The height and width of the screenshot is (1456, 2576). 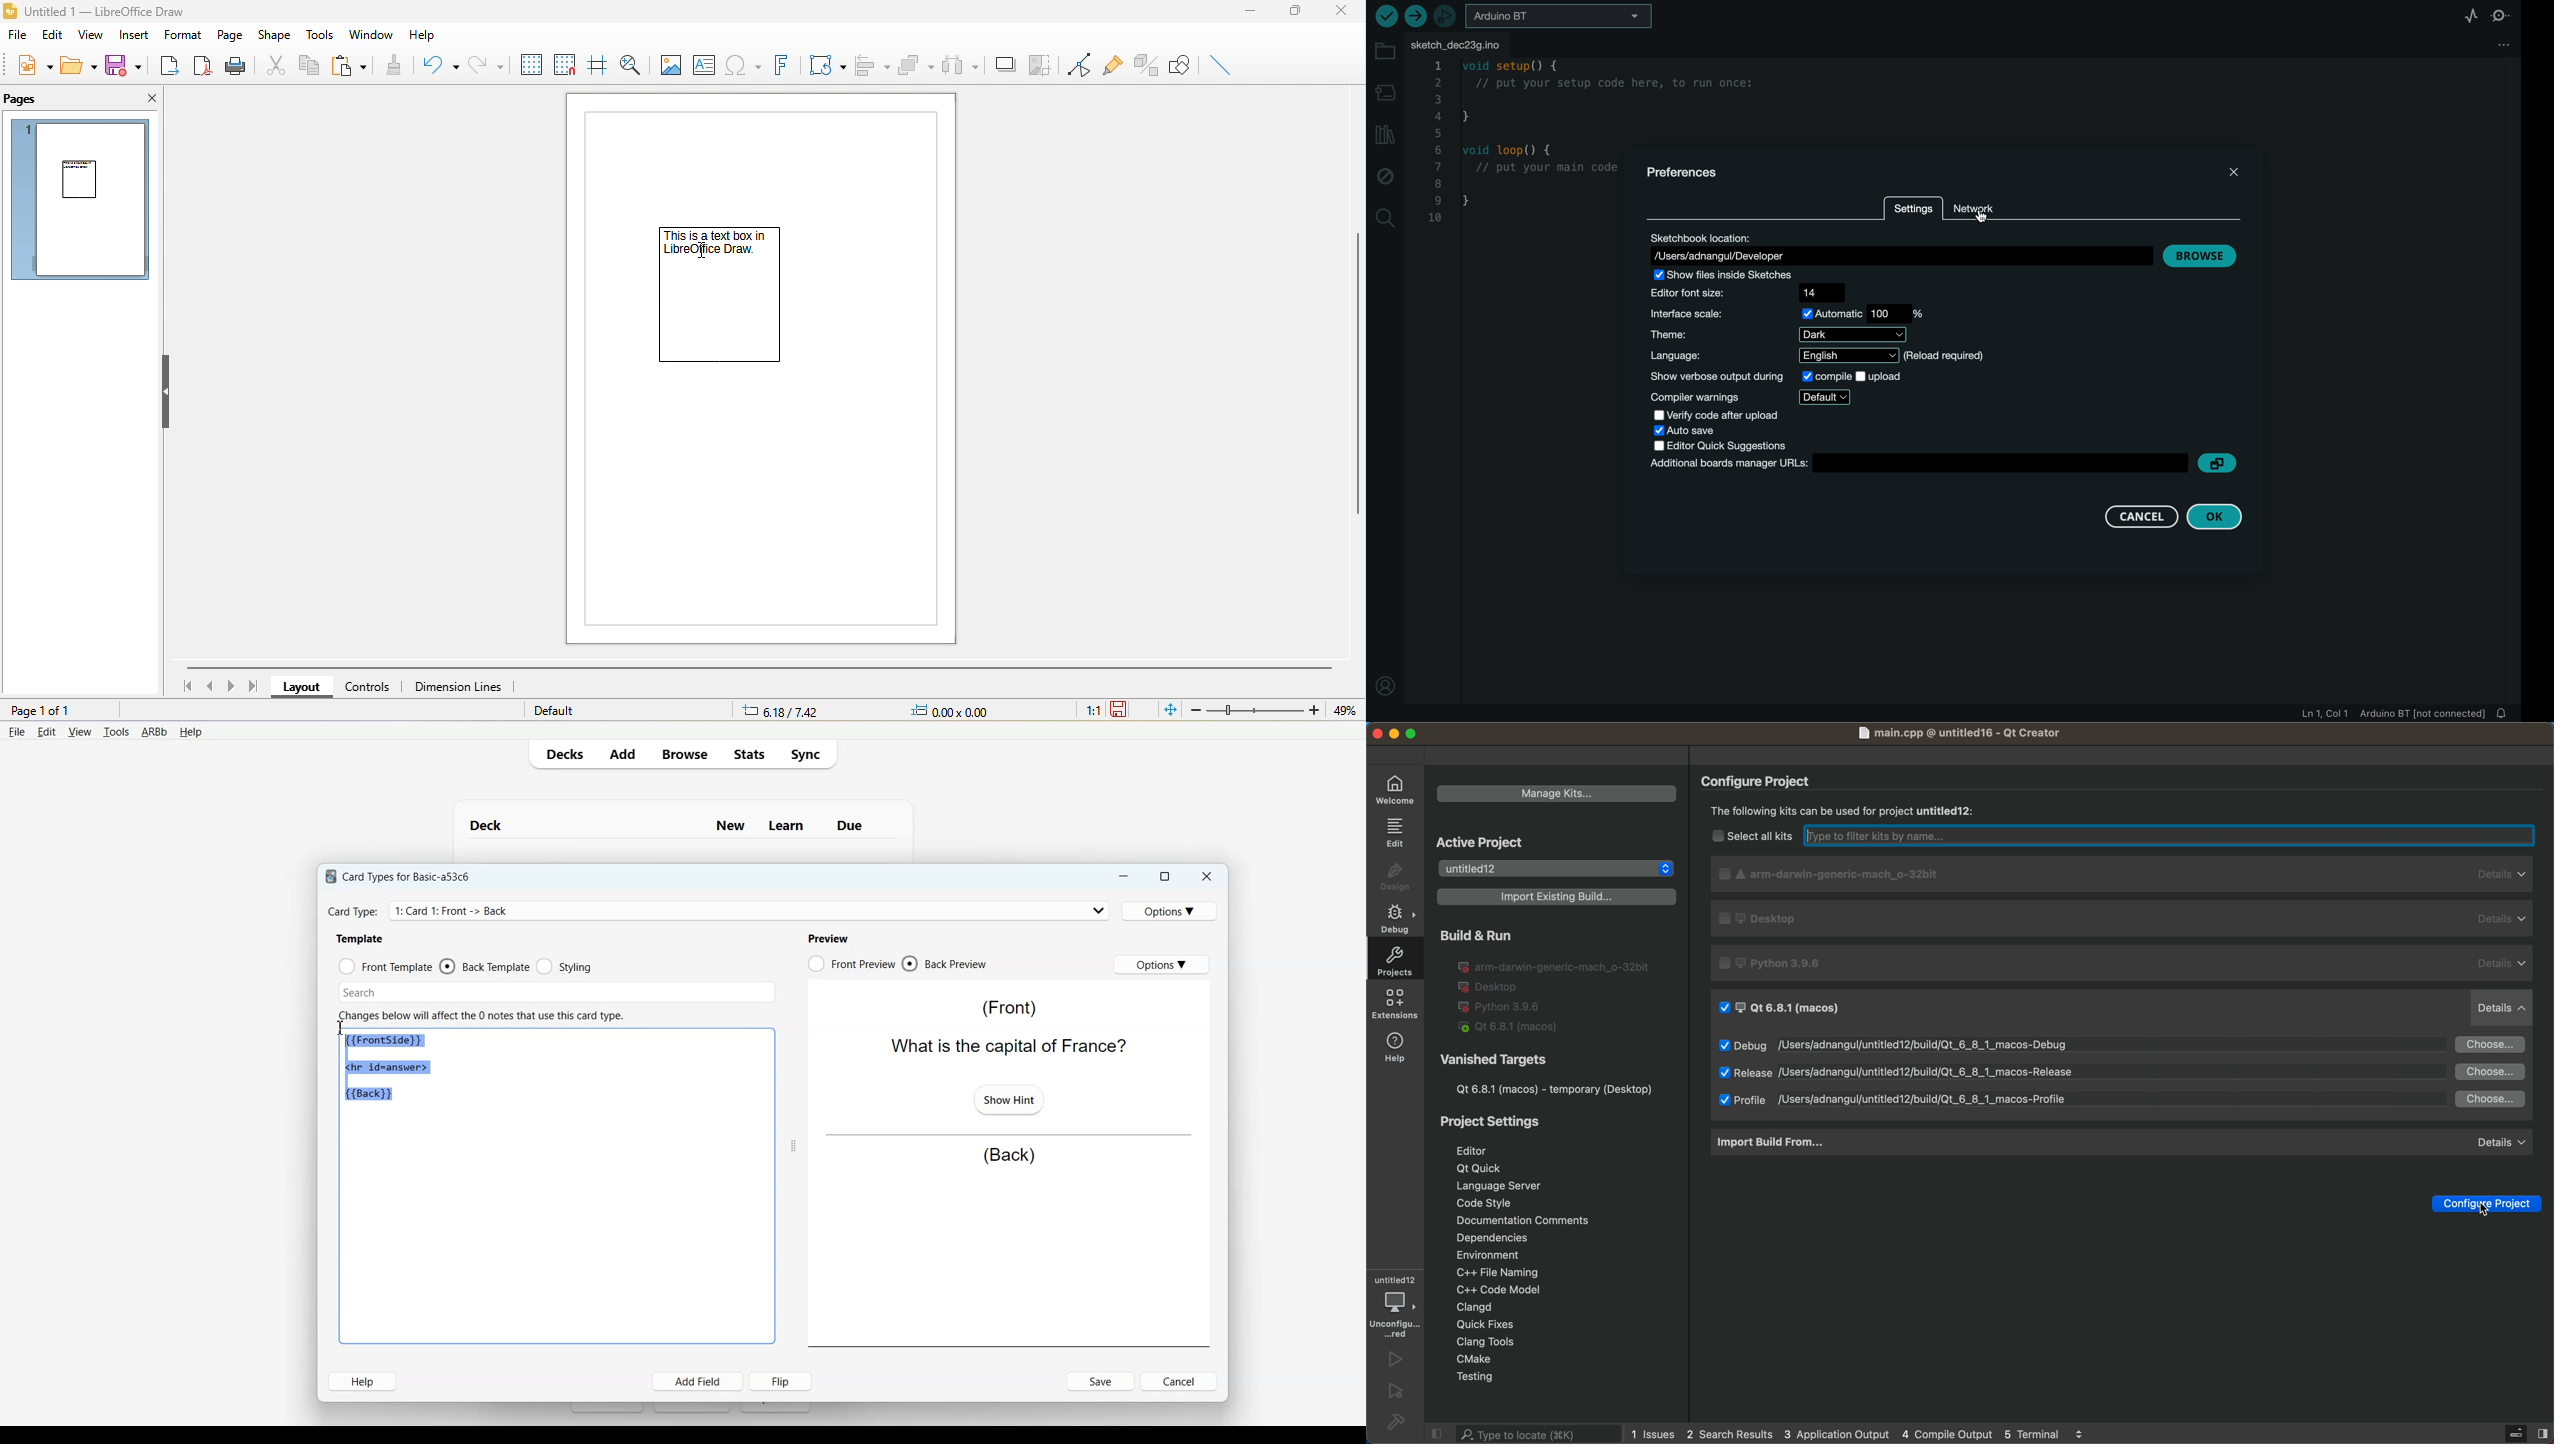 What do you see at coordinates (871, 67) in the screenshot?
I see `align object` at bounding box center [871, 67].